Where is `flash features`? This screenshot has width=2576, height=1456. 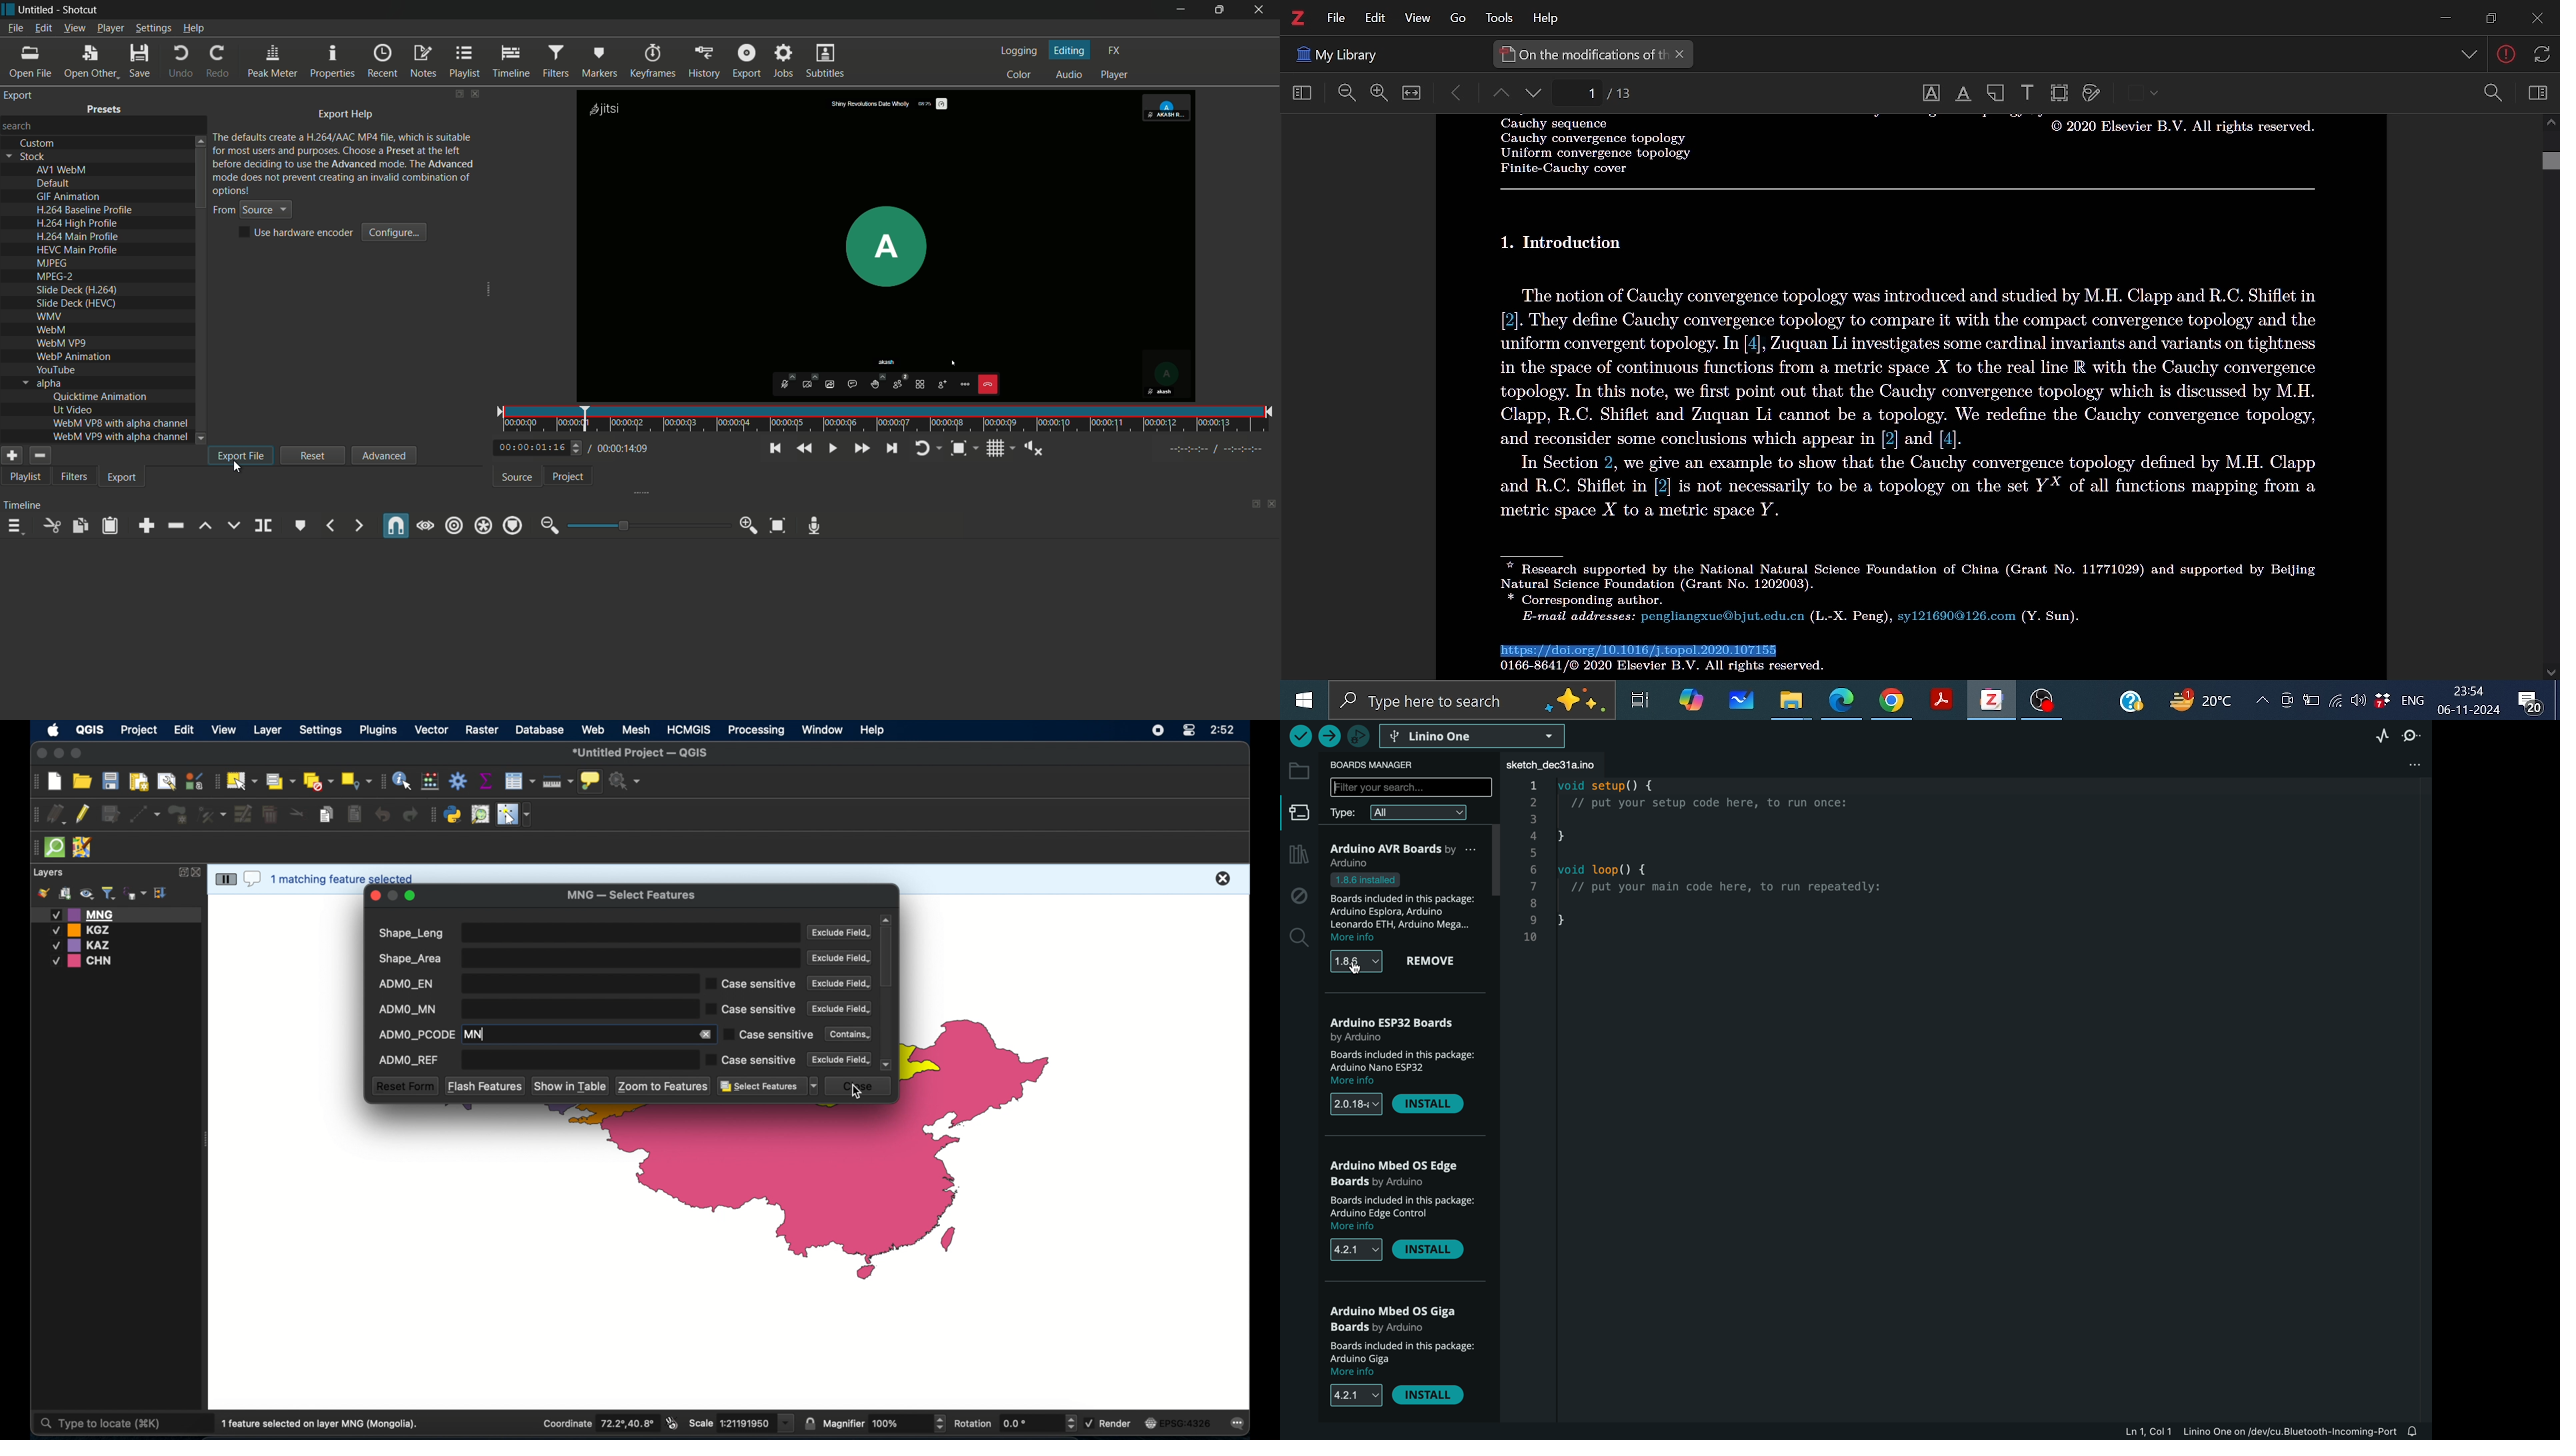 flash features is located at coordinates (485, 1085).